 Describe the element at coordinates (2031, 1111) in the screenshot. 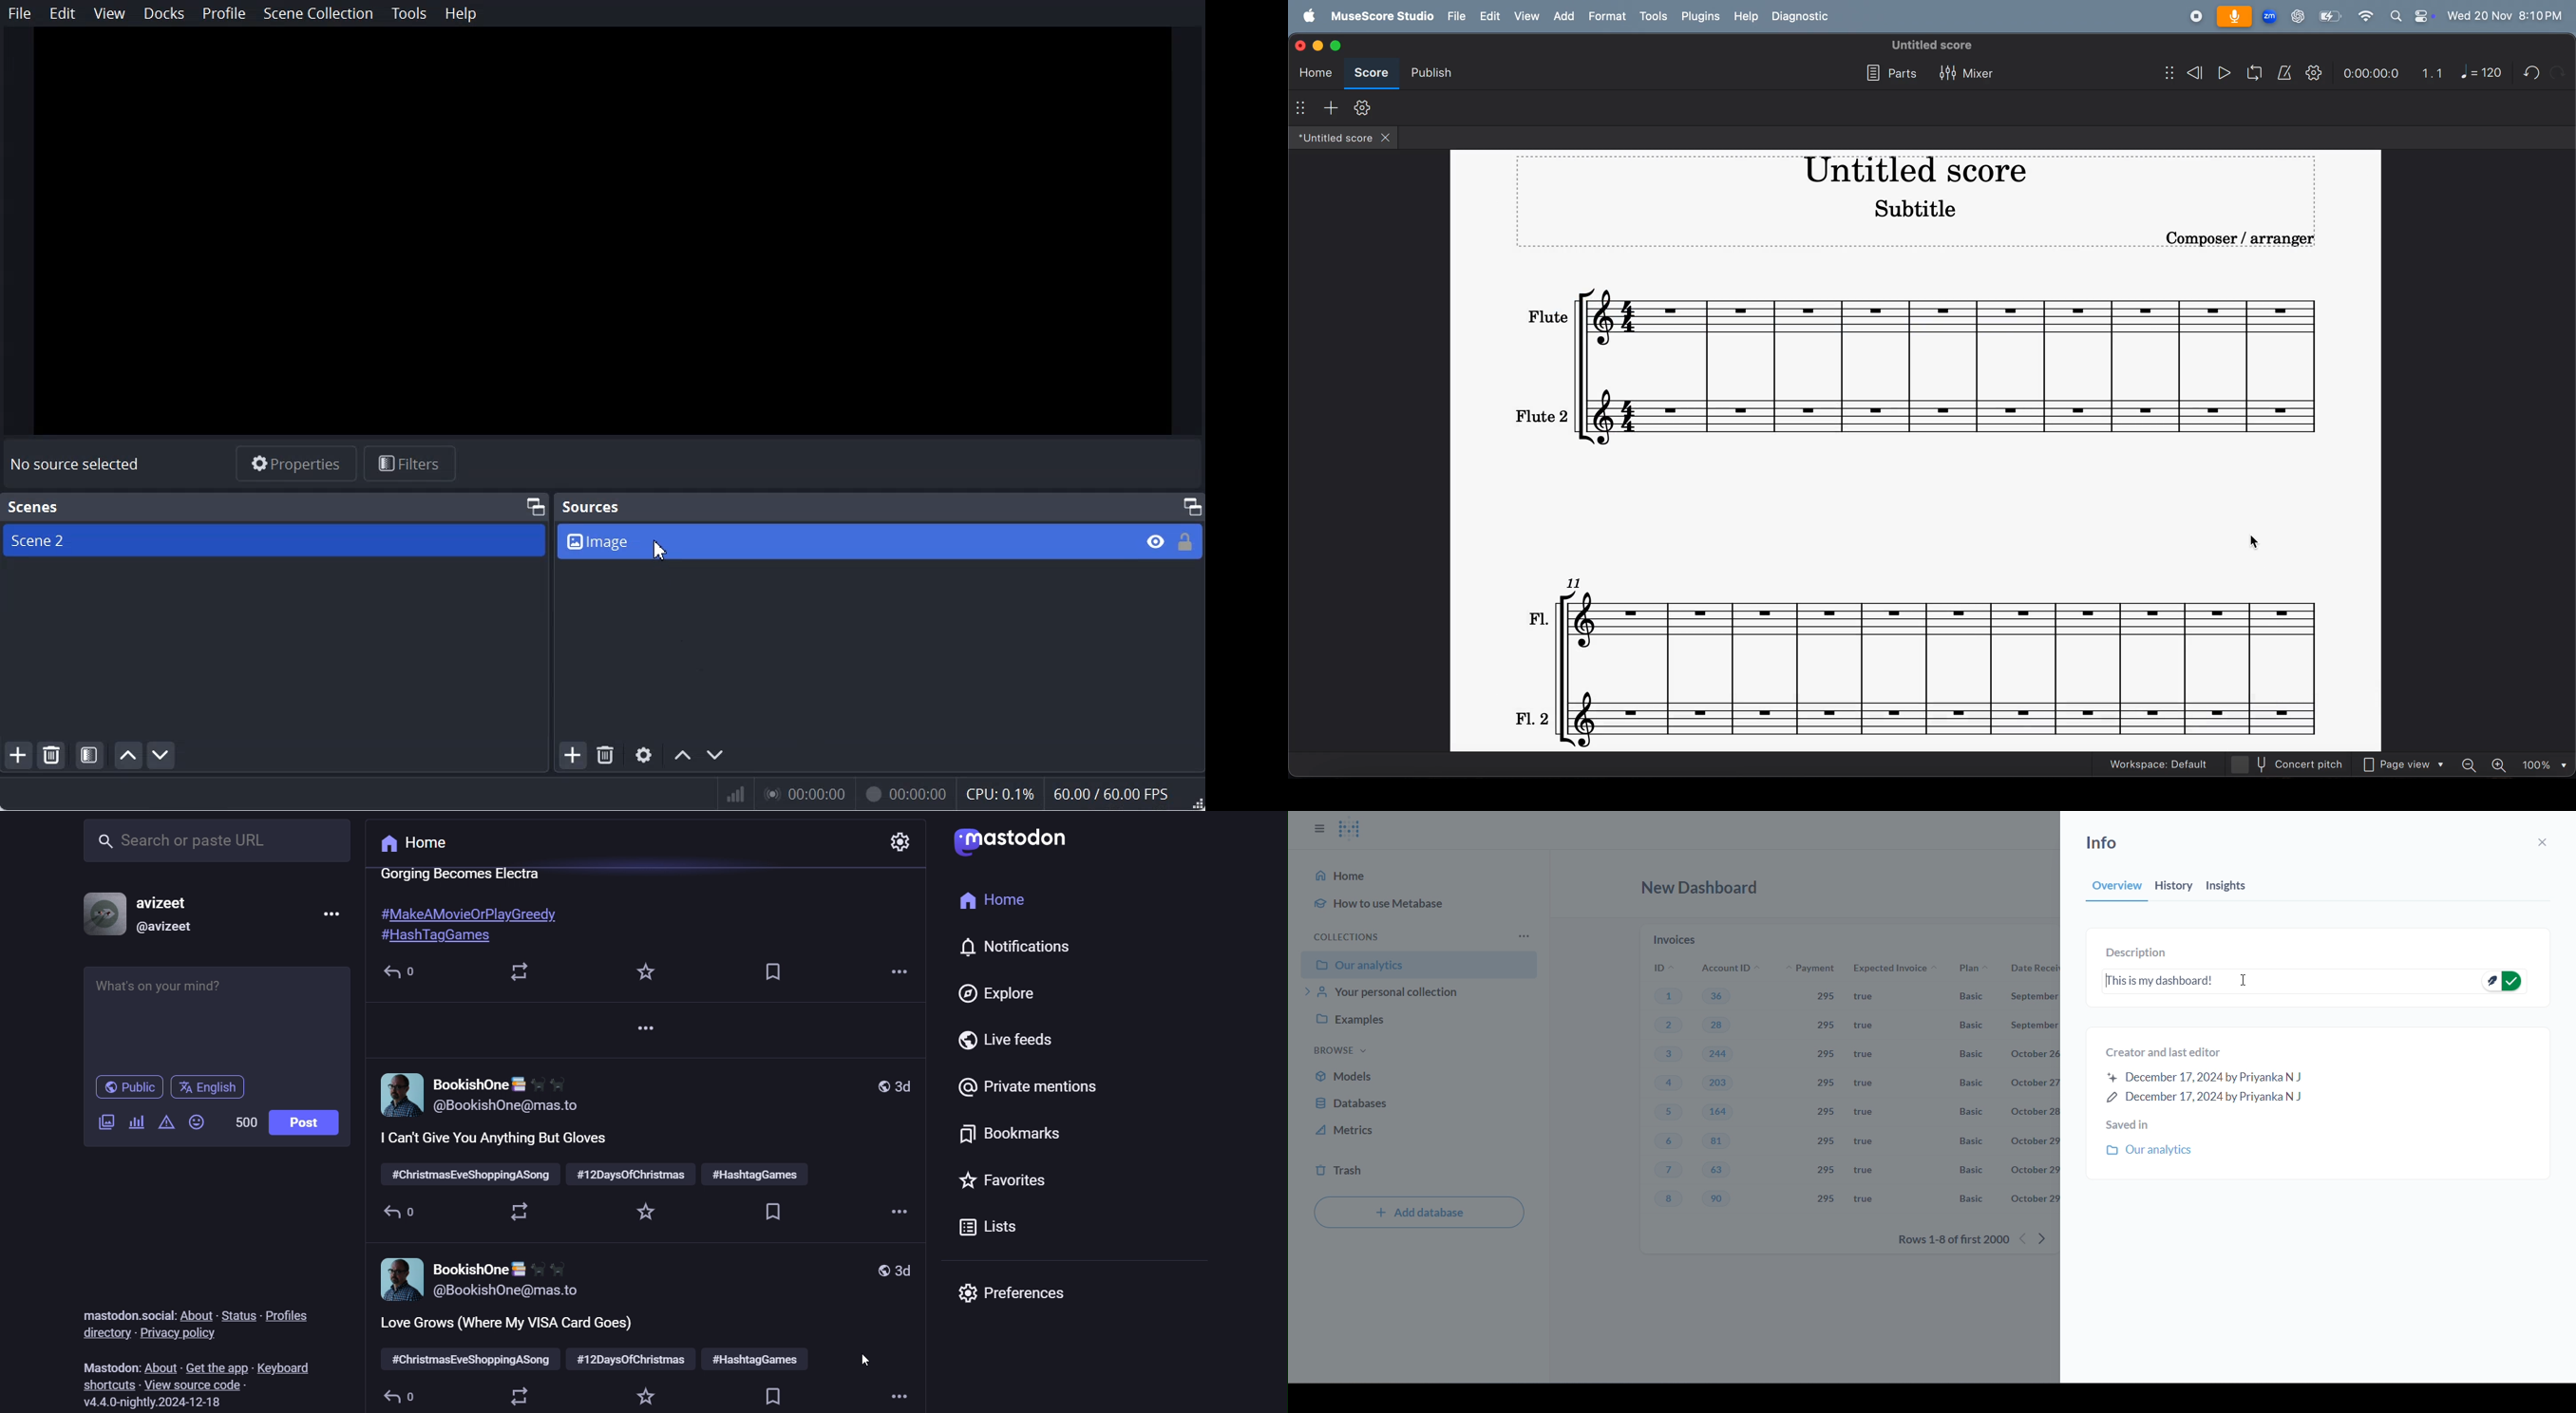

I see `october 28` at that location.